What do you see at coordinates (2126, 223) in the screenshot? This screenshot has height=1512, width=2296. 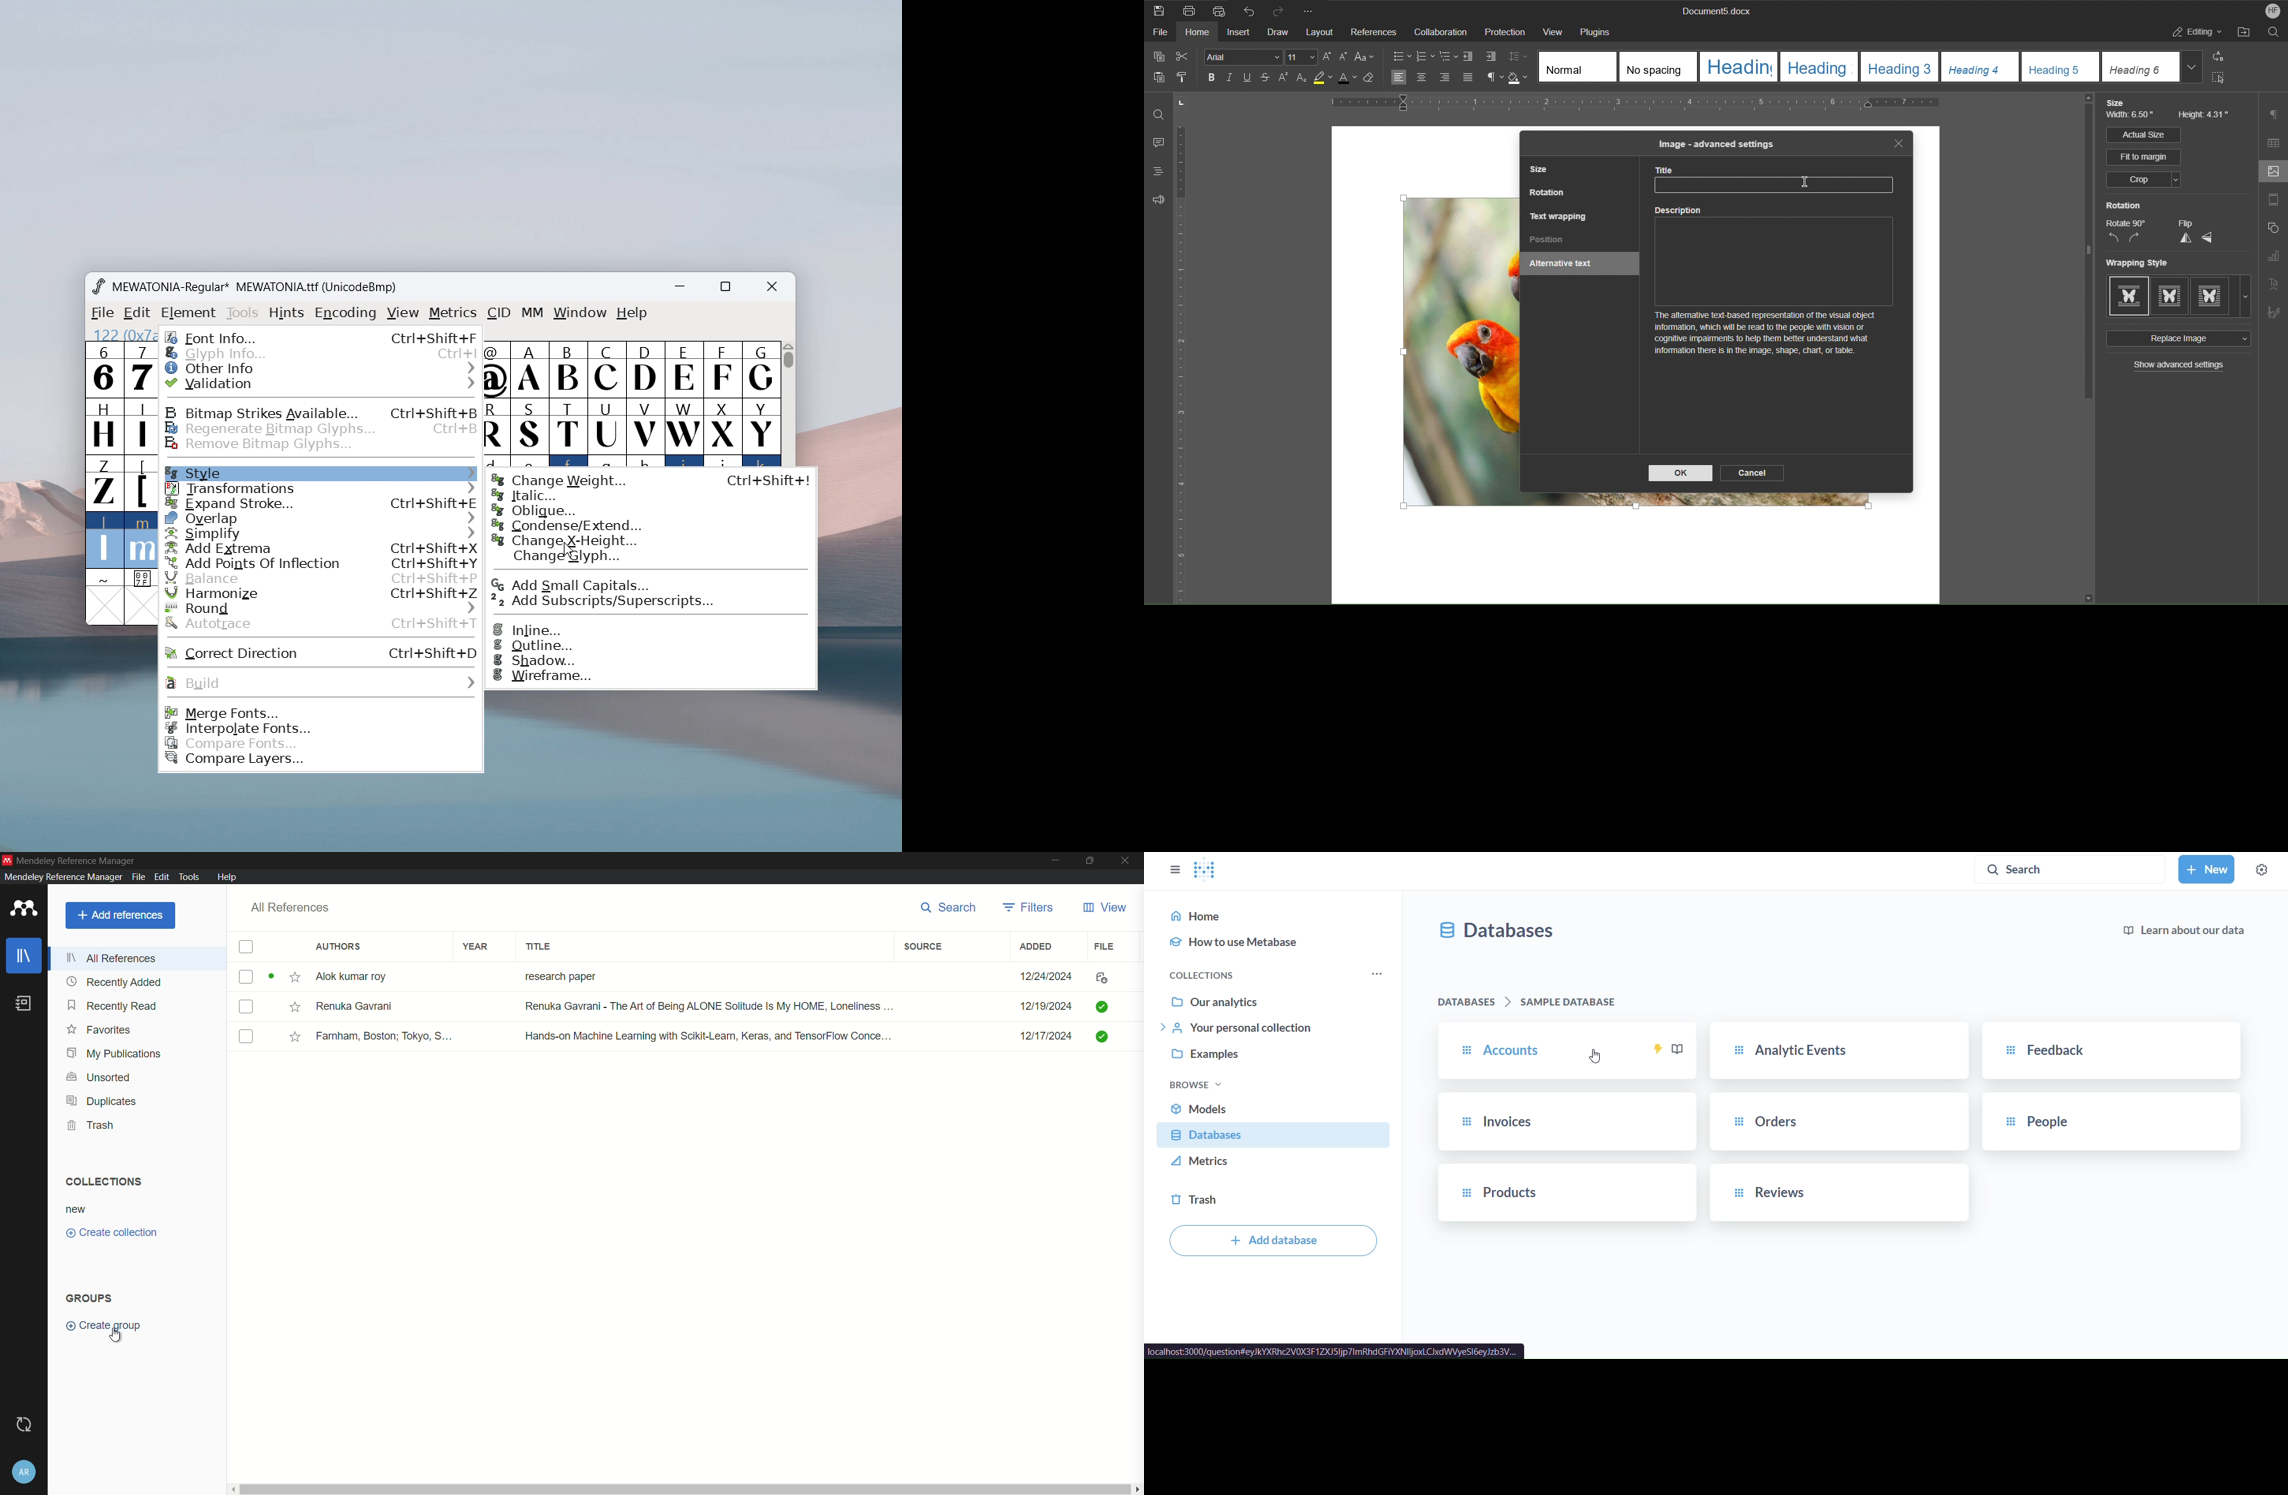 I see `Rotate 90` at bounding box center [2126, 223].